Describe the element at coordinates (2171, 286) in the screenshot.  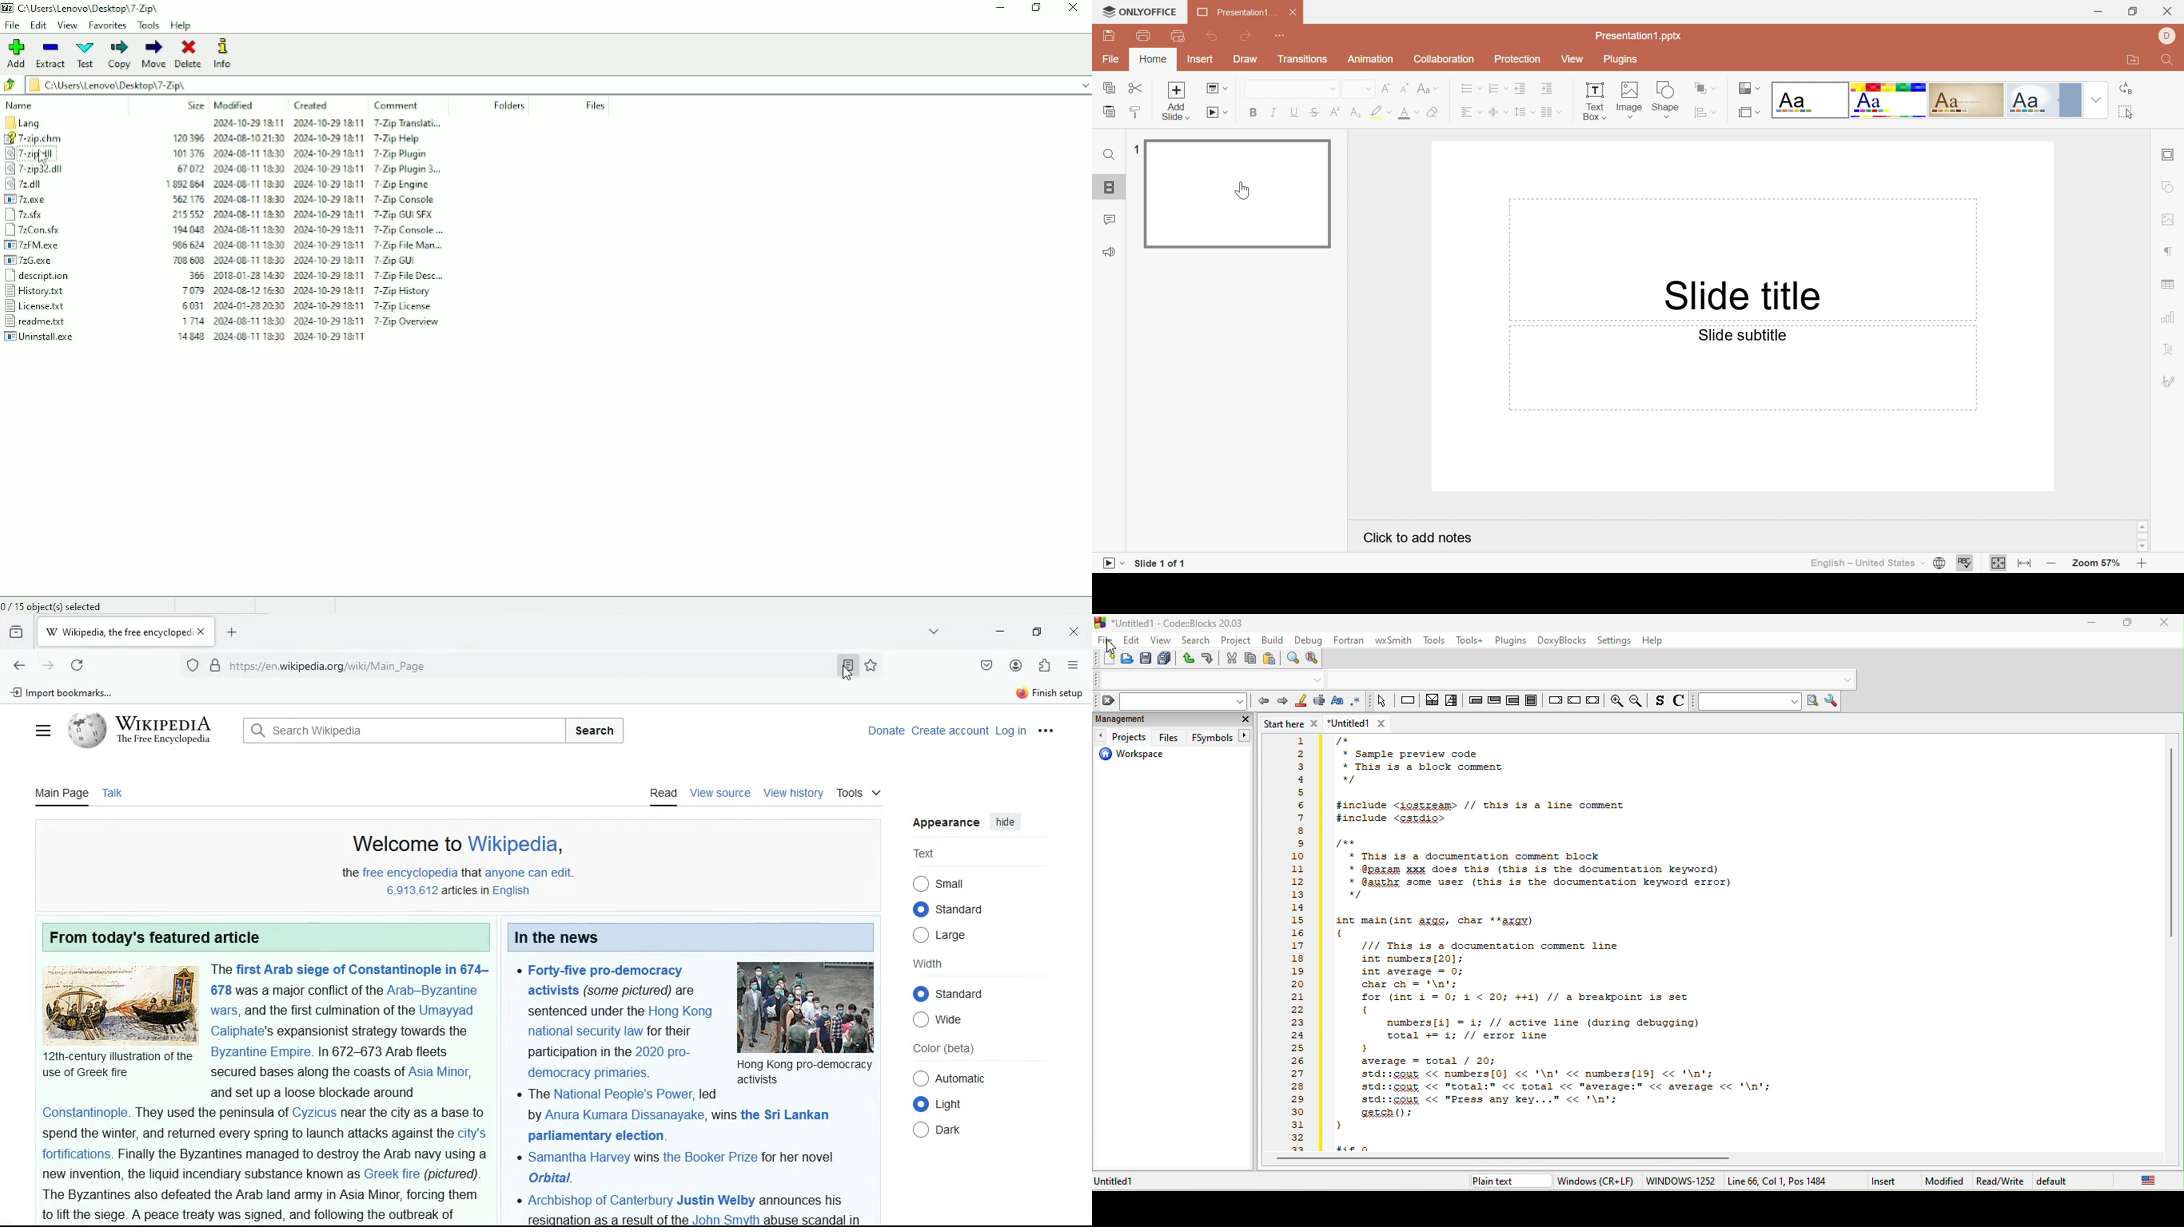
I see `table settings` at that location.